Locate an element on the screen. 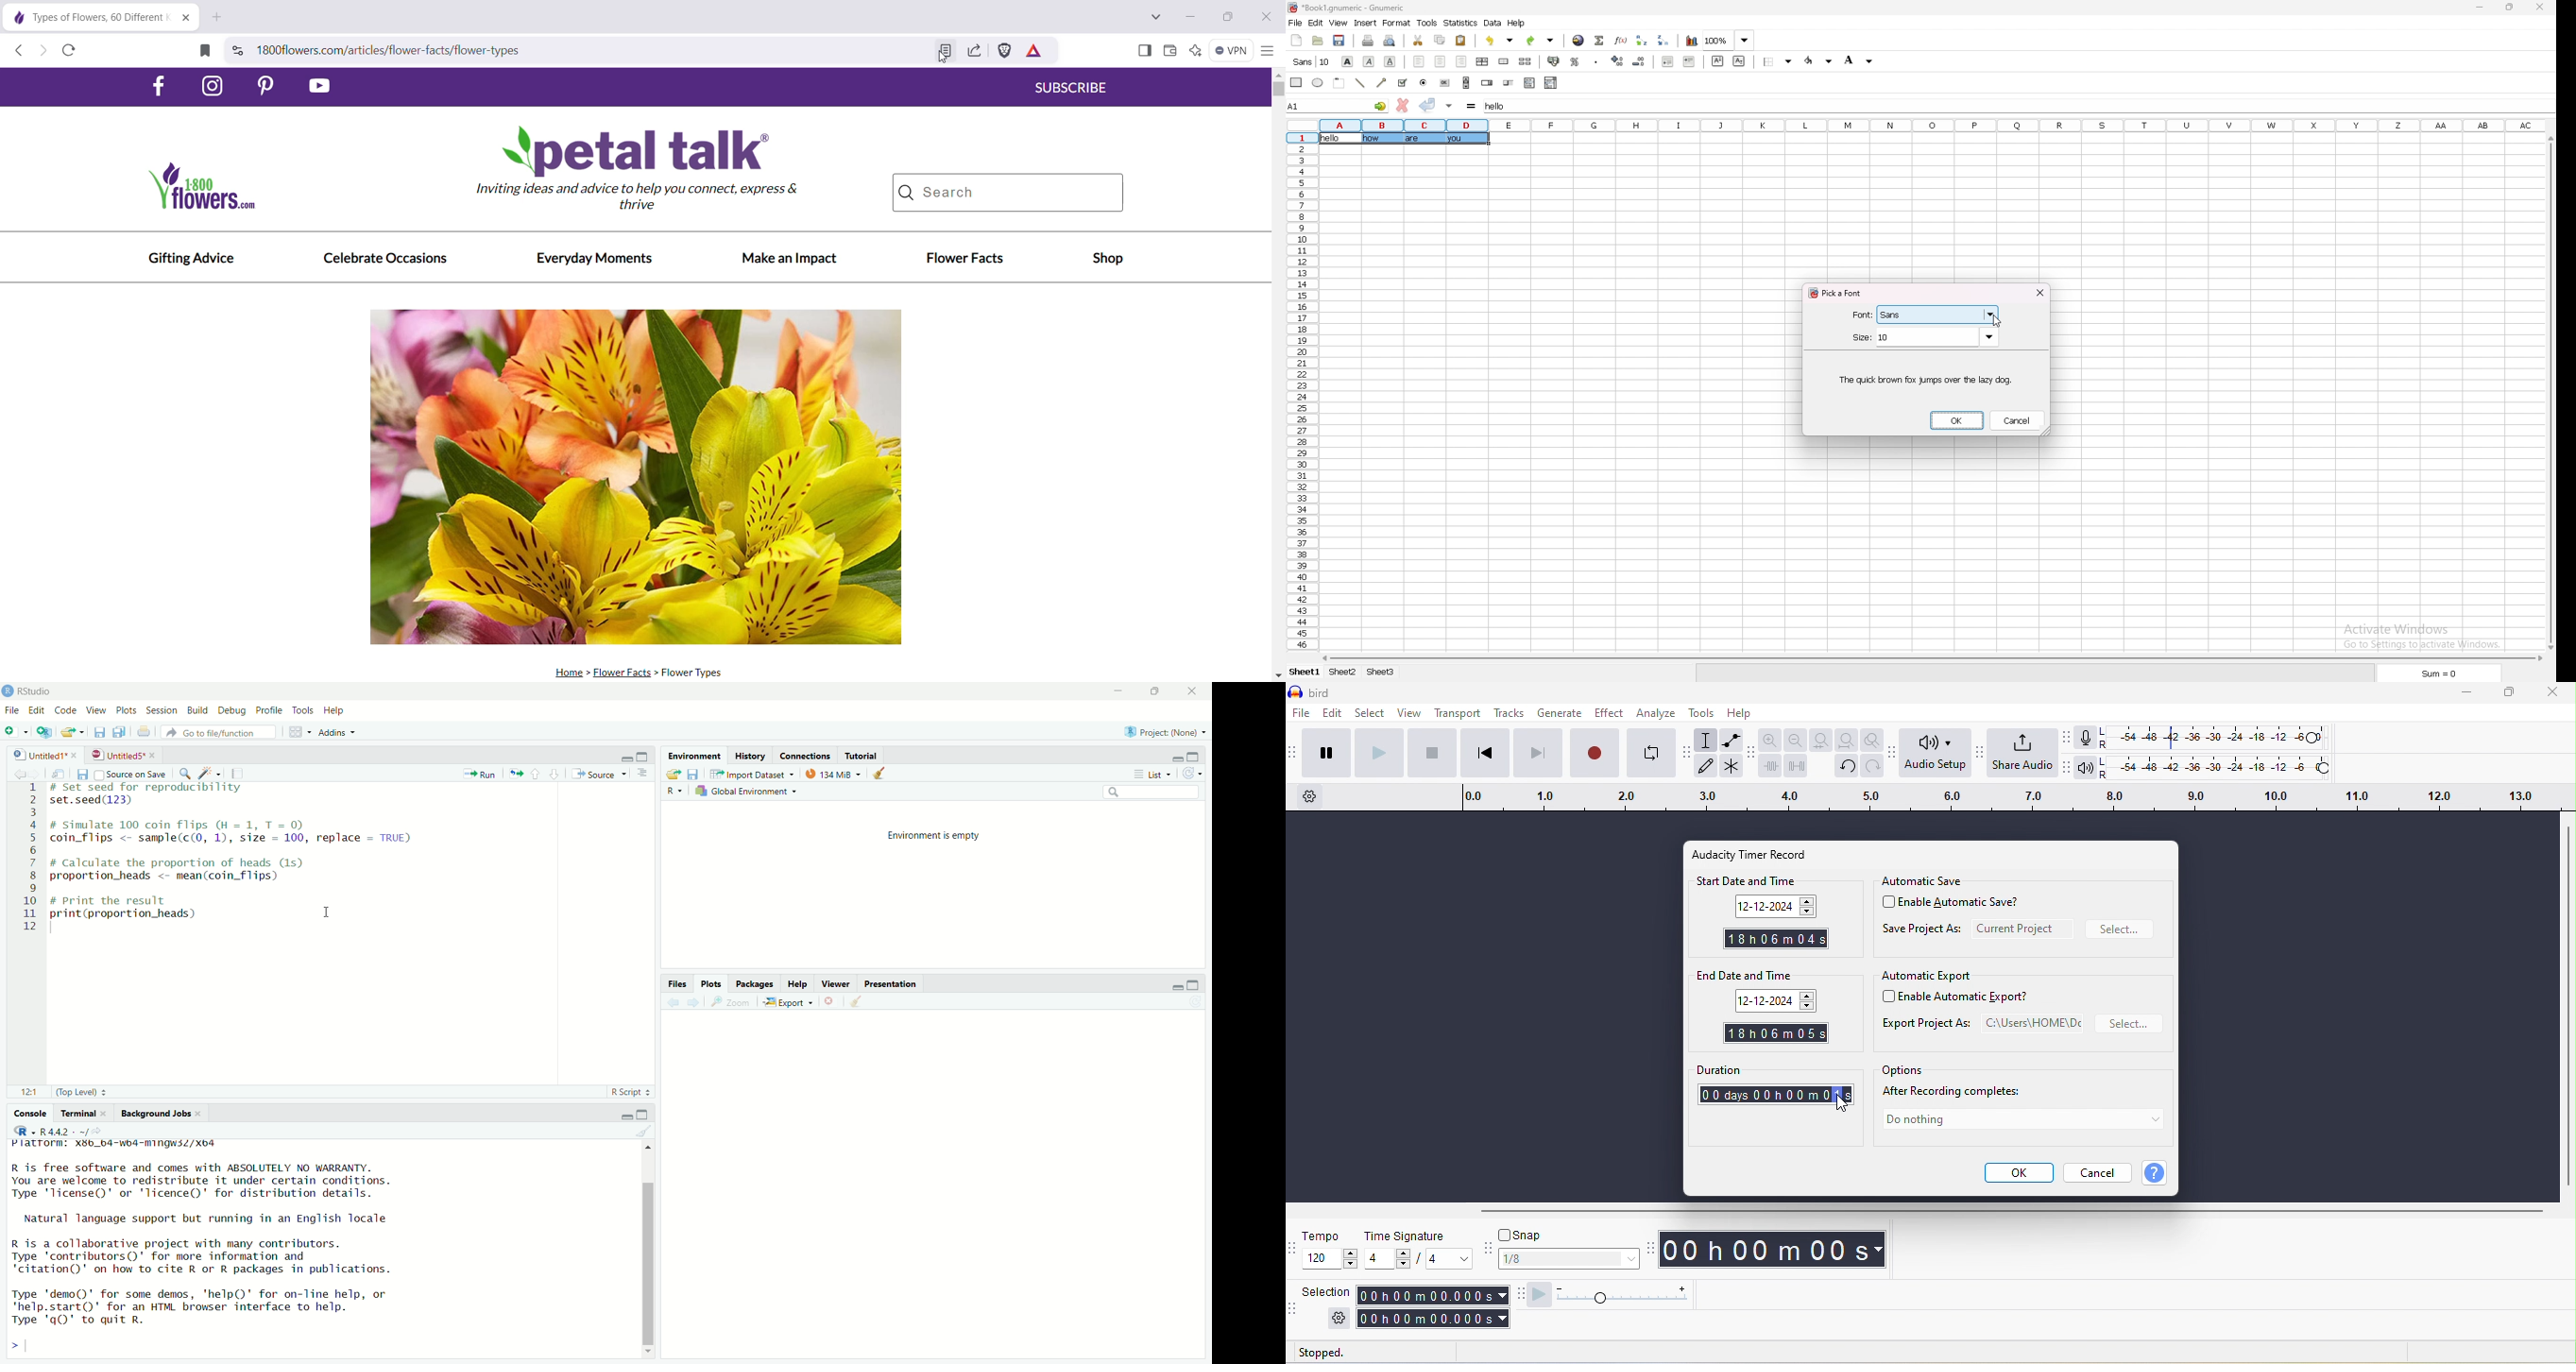 The image size is (2576, 1372). view is located at coordinates (97, 711).